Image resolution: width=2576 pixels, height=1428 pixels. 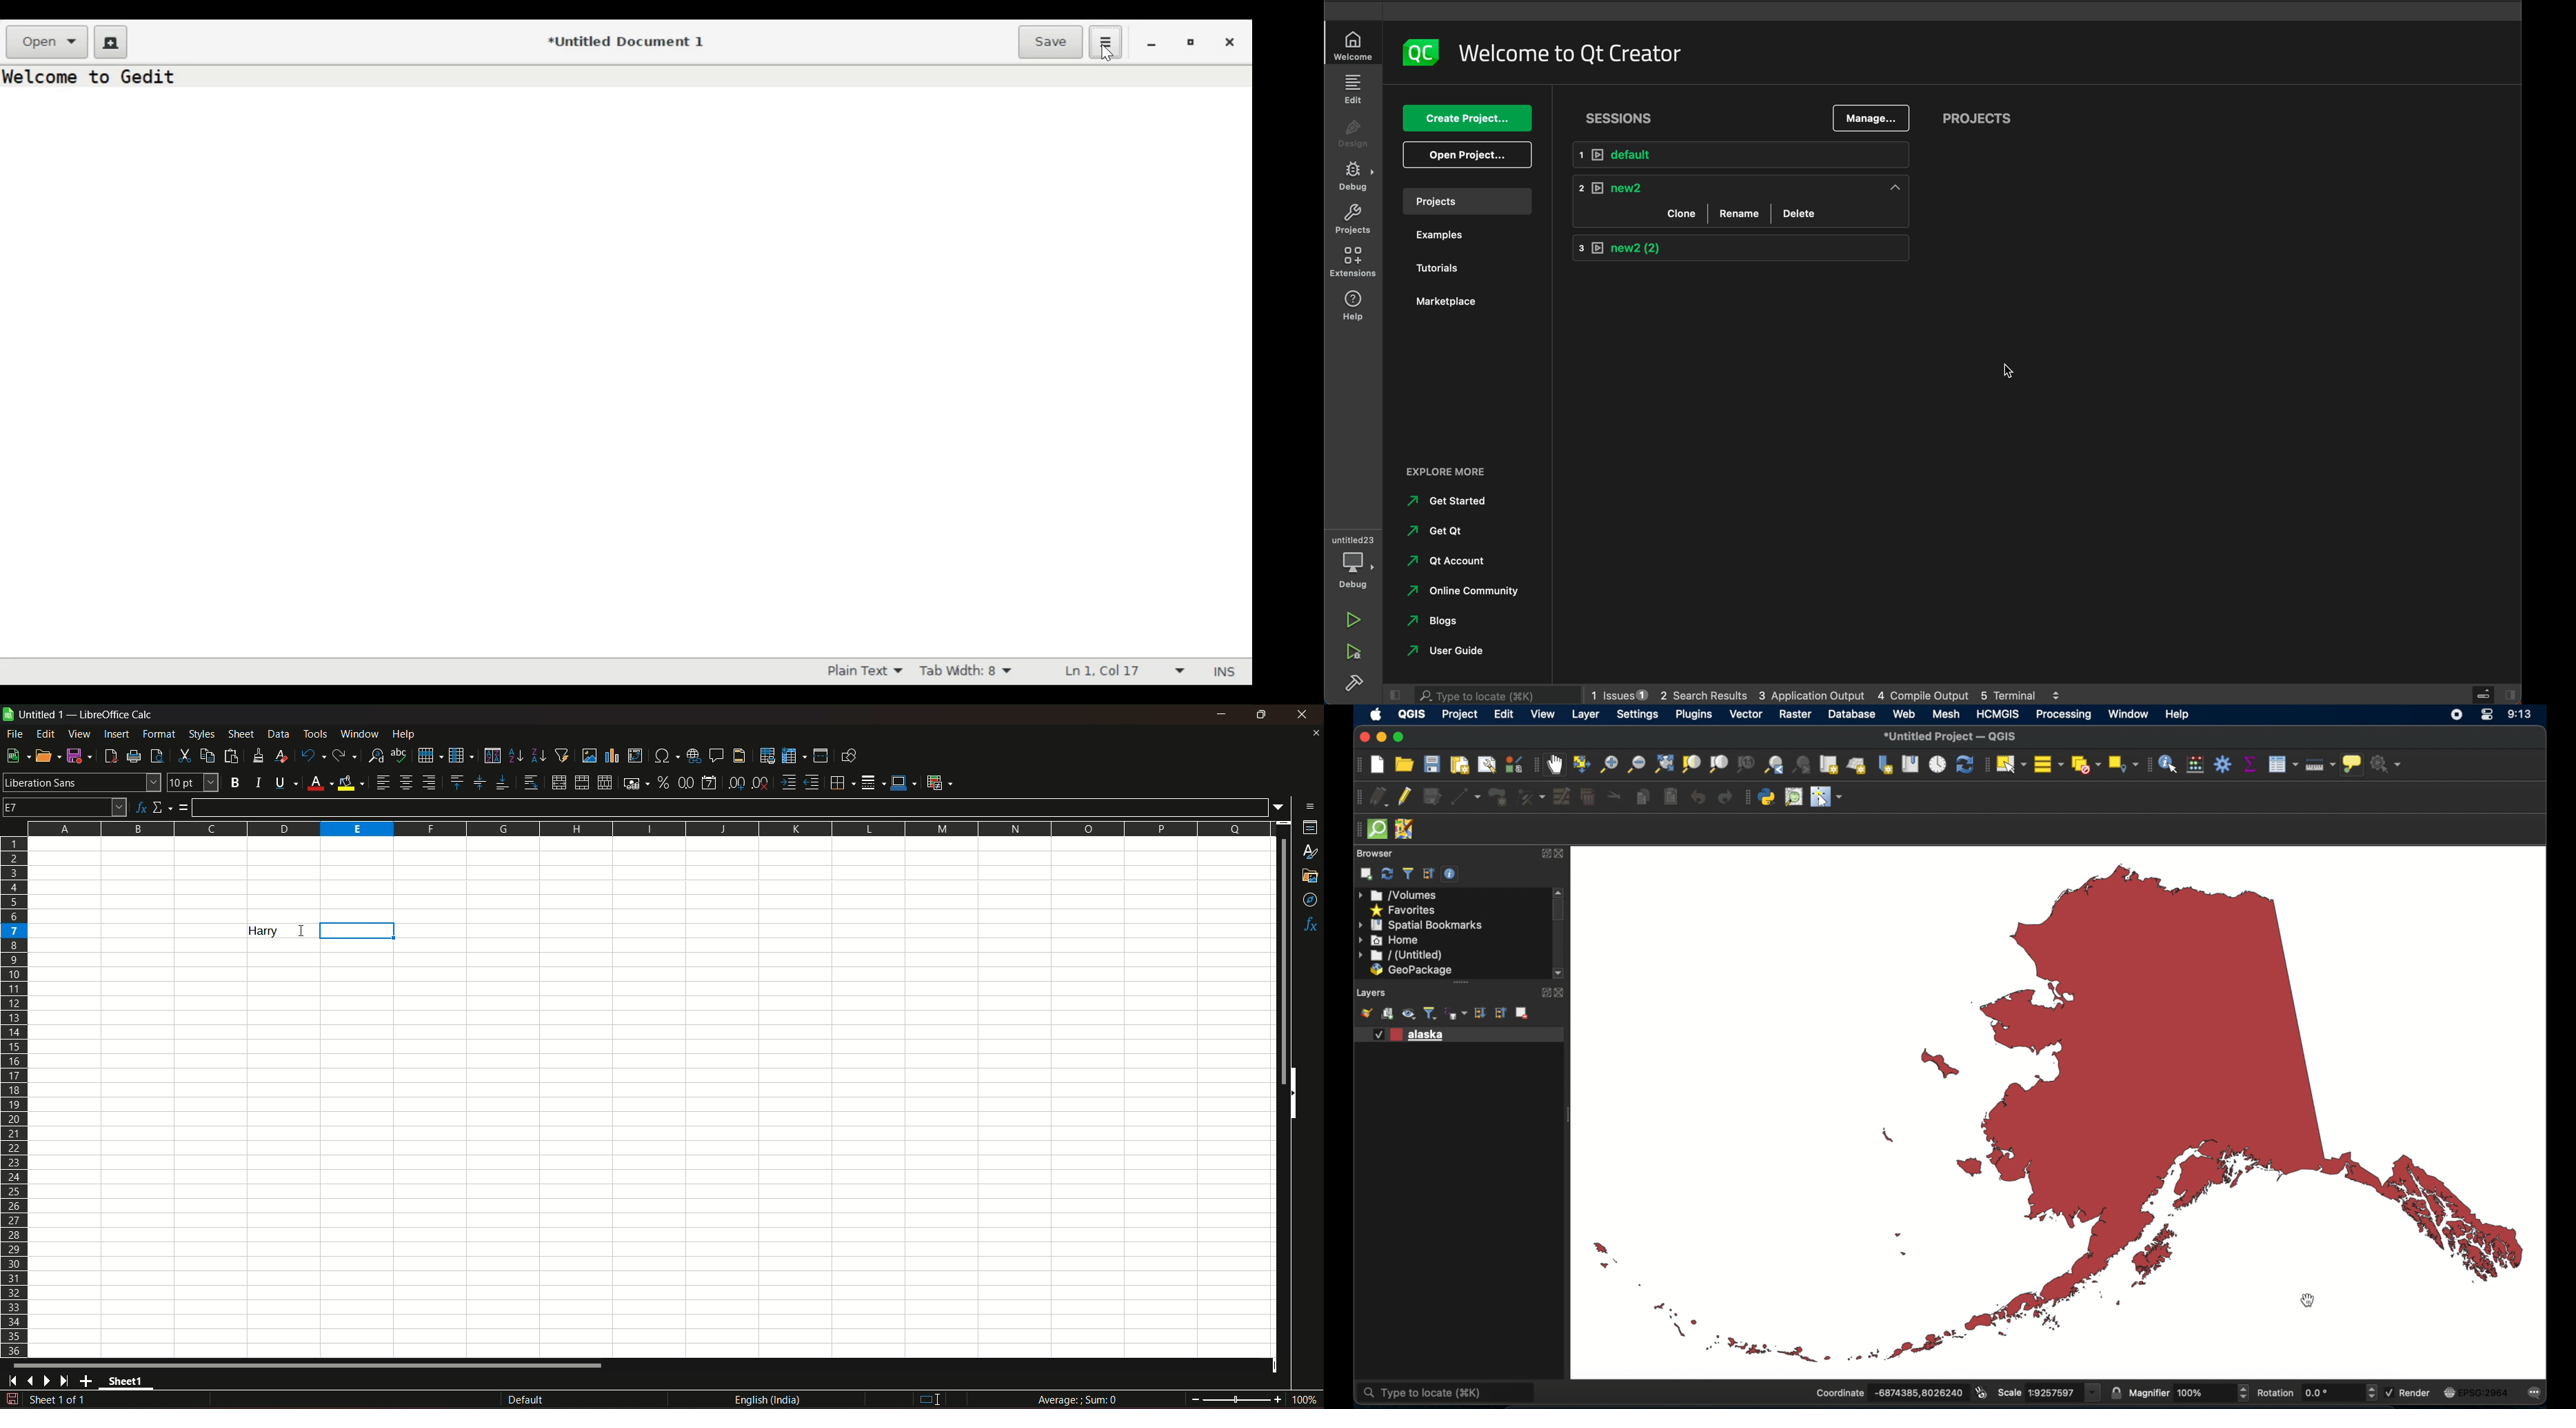 I want to click on print, so click(x=134, y=758).